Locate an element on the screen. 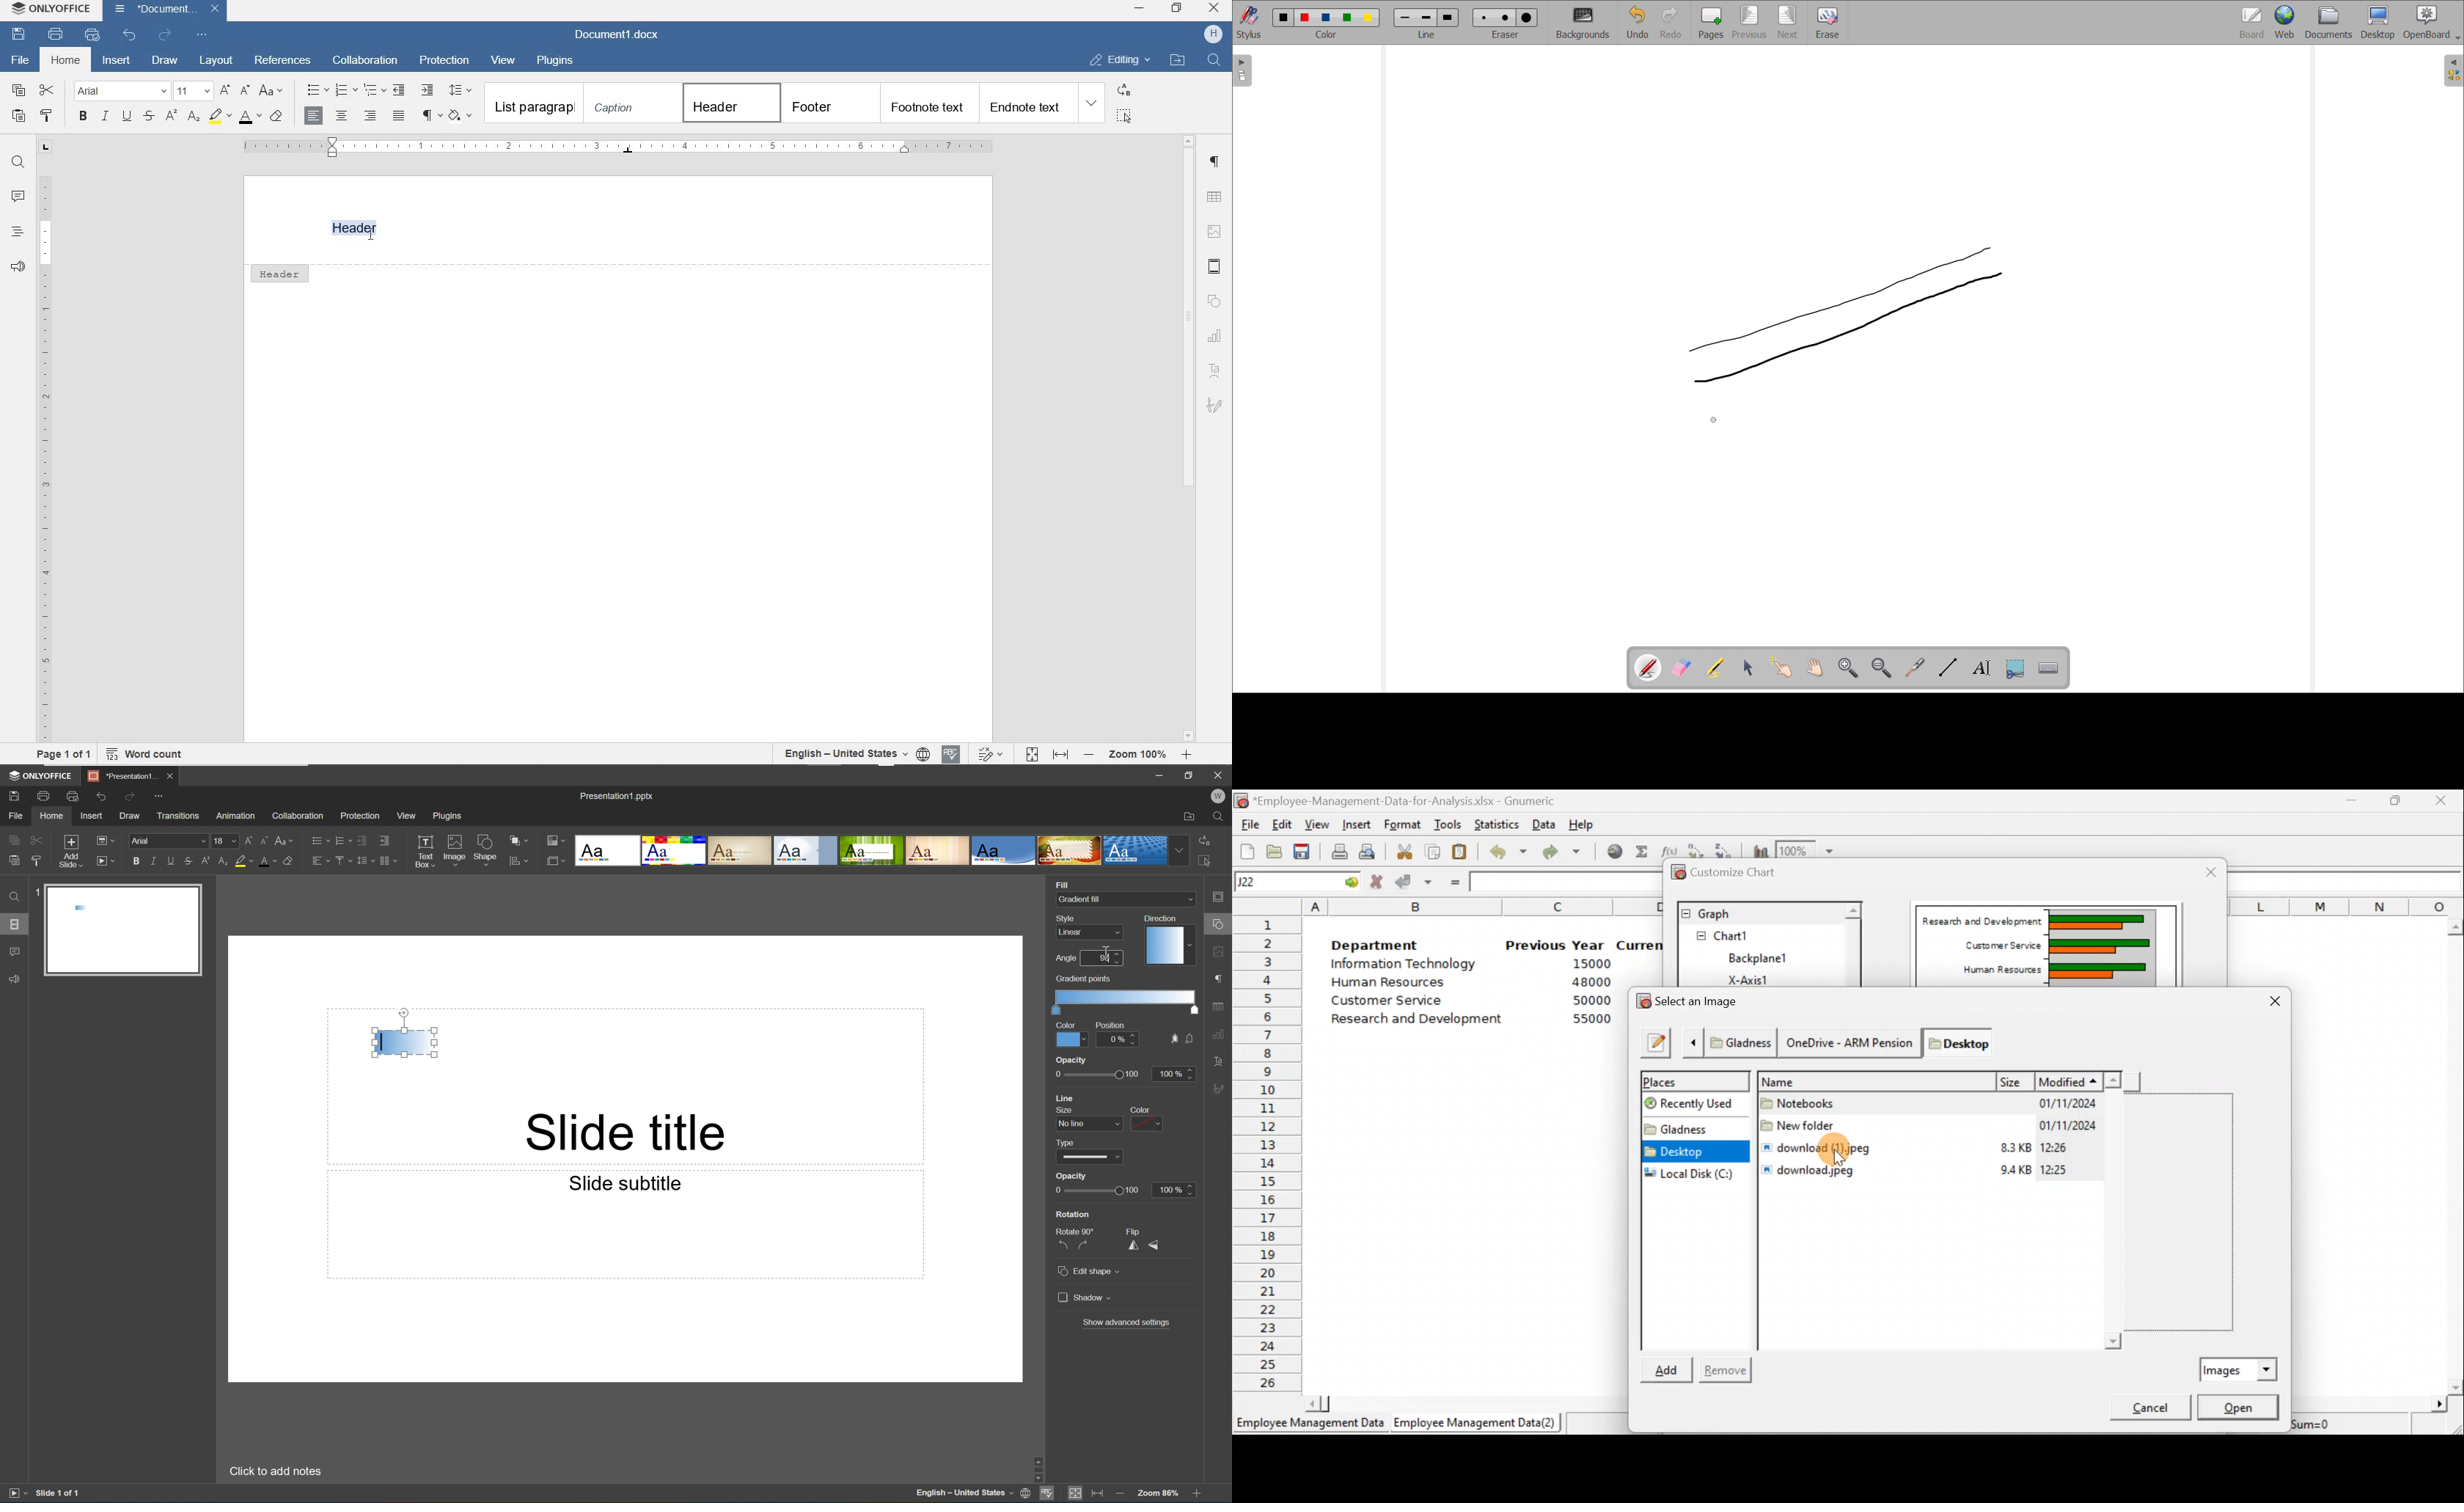  Insert a chart is located at coordinates (1758, 849).